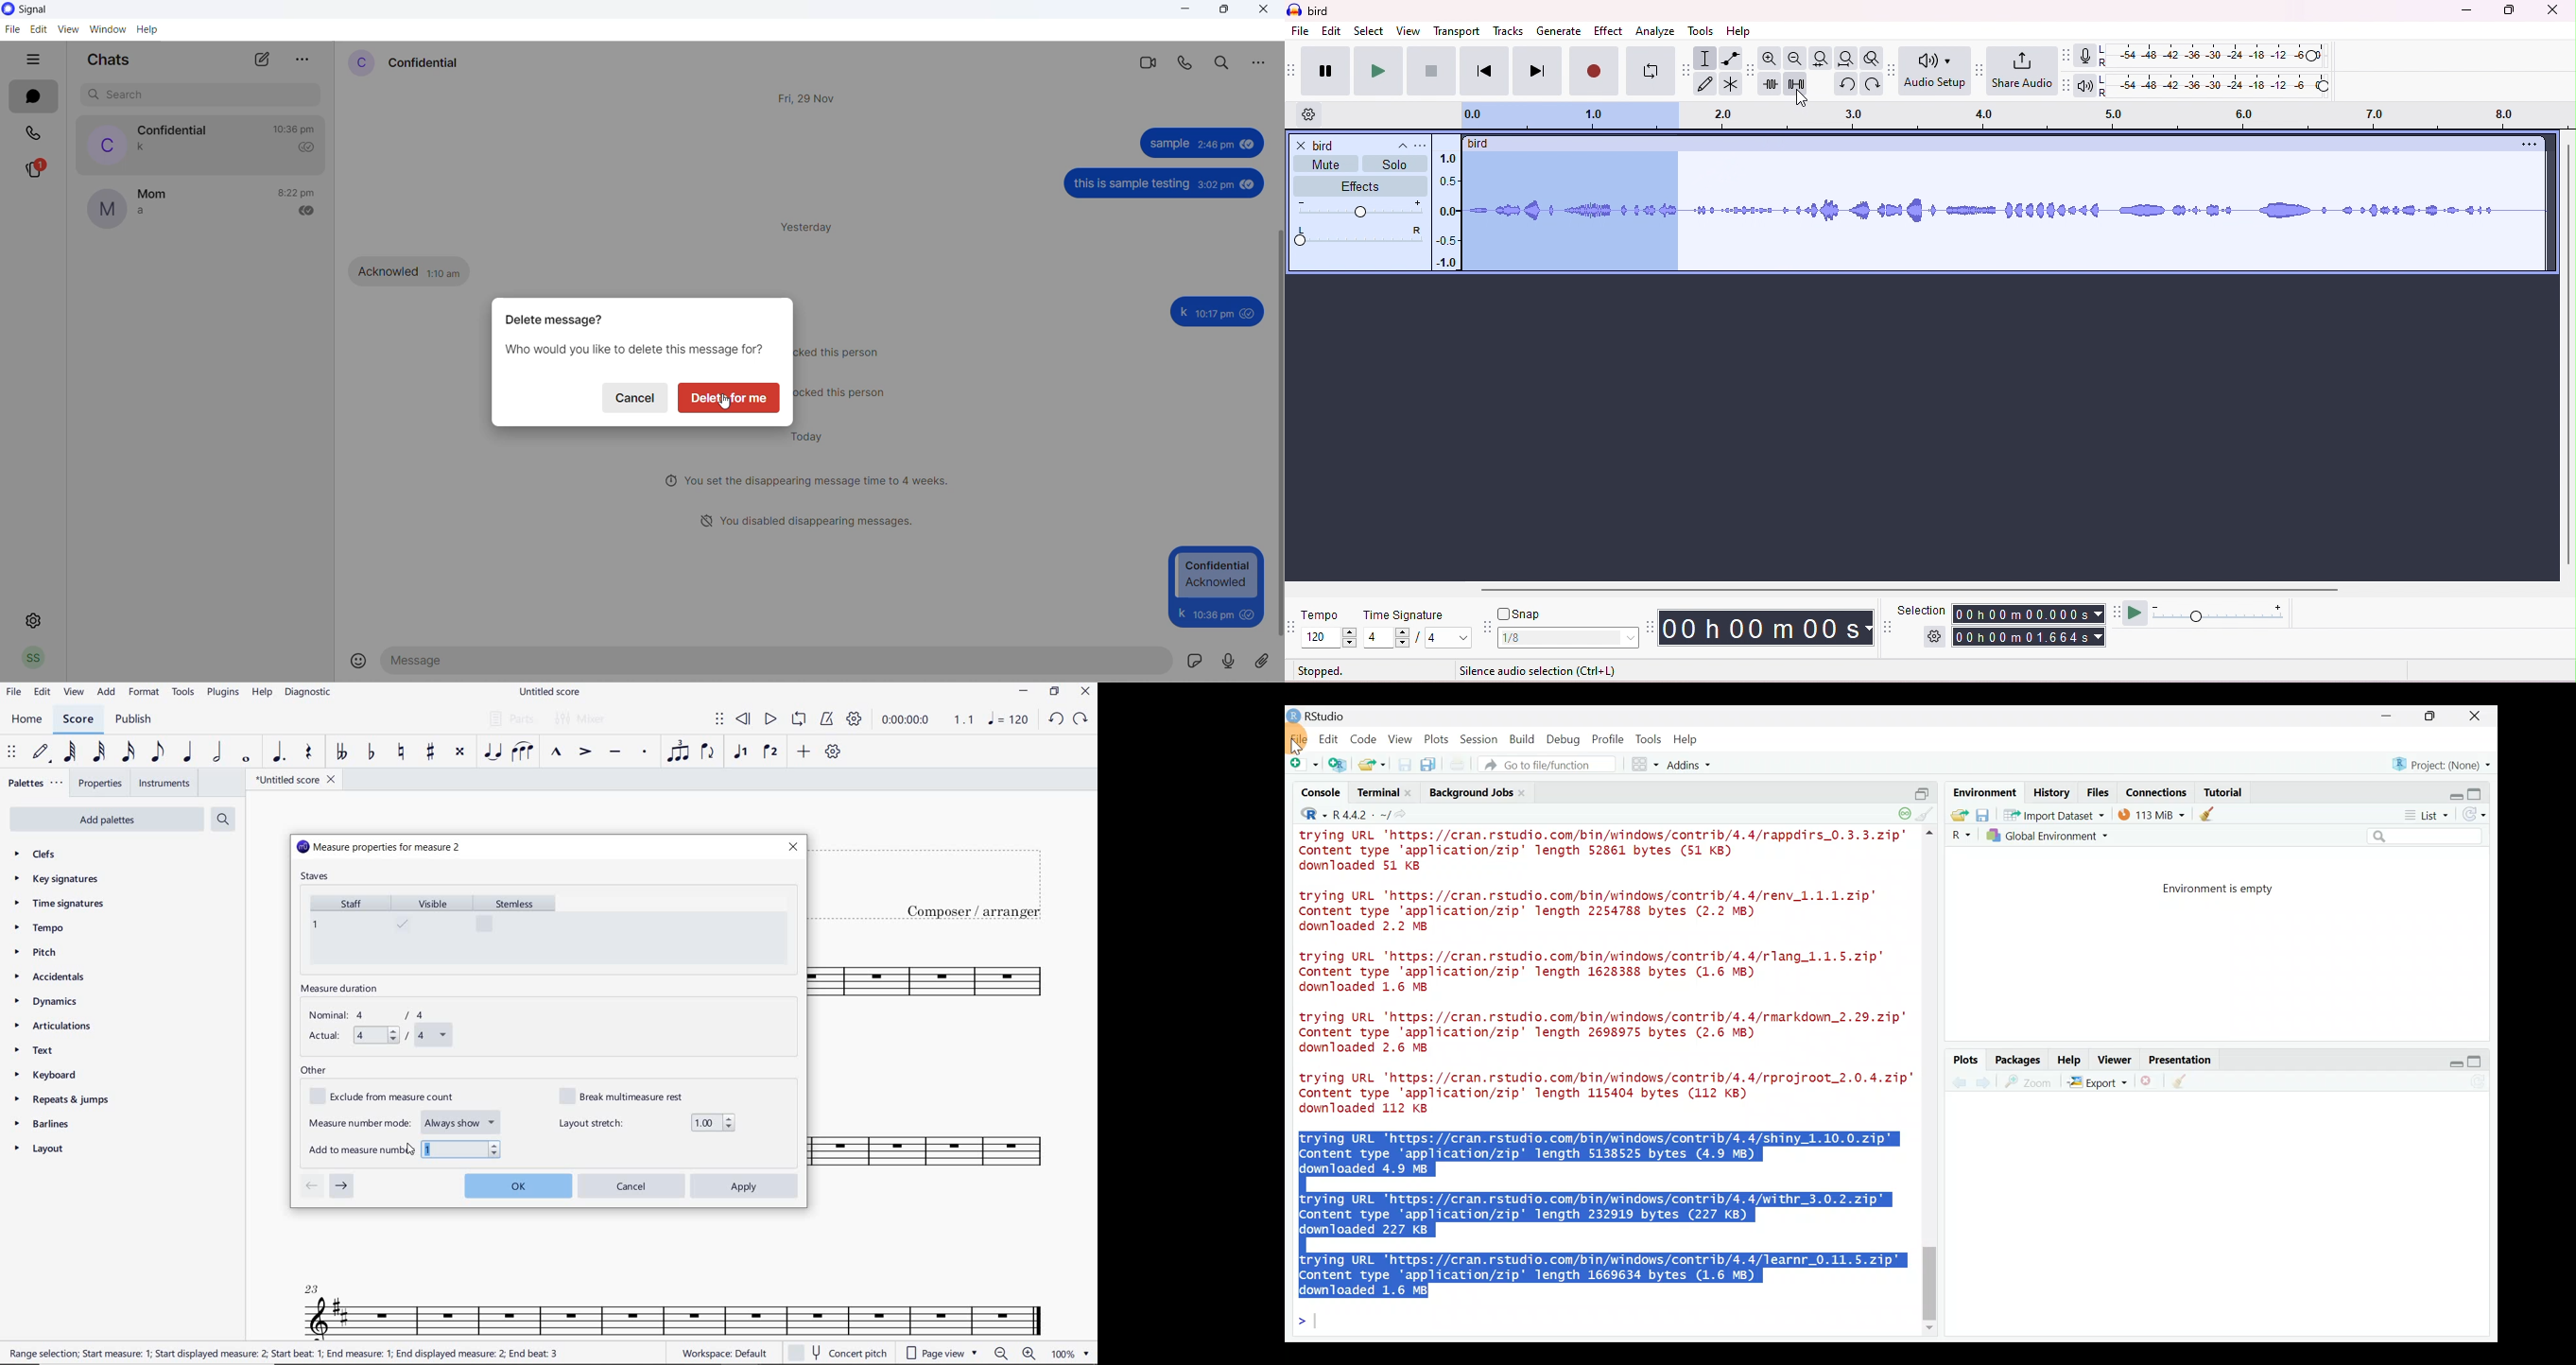  I want to click on Maximize, so click(2482, 791).